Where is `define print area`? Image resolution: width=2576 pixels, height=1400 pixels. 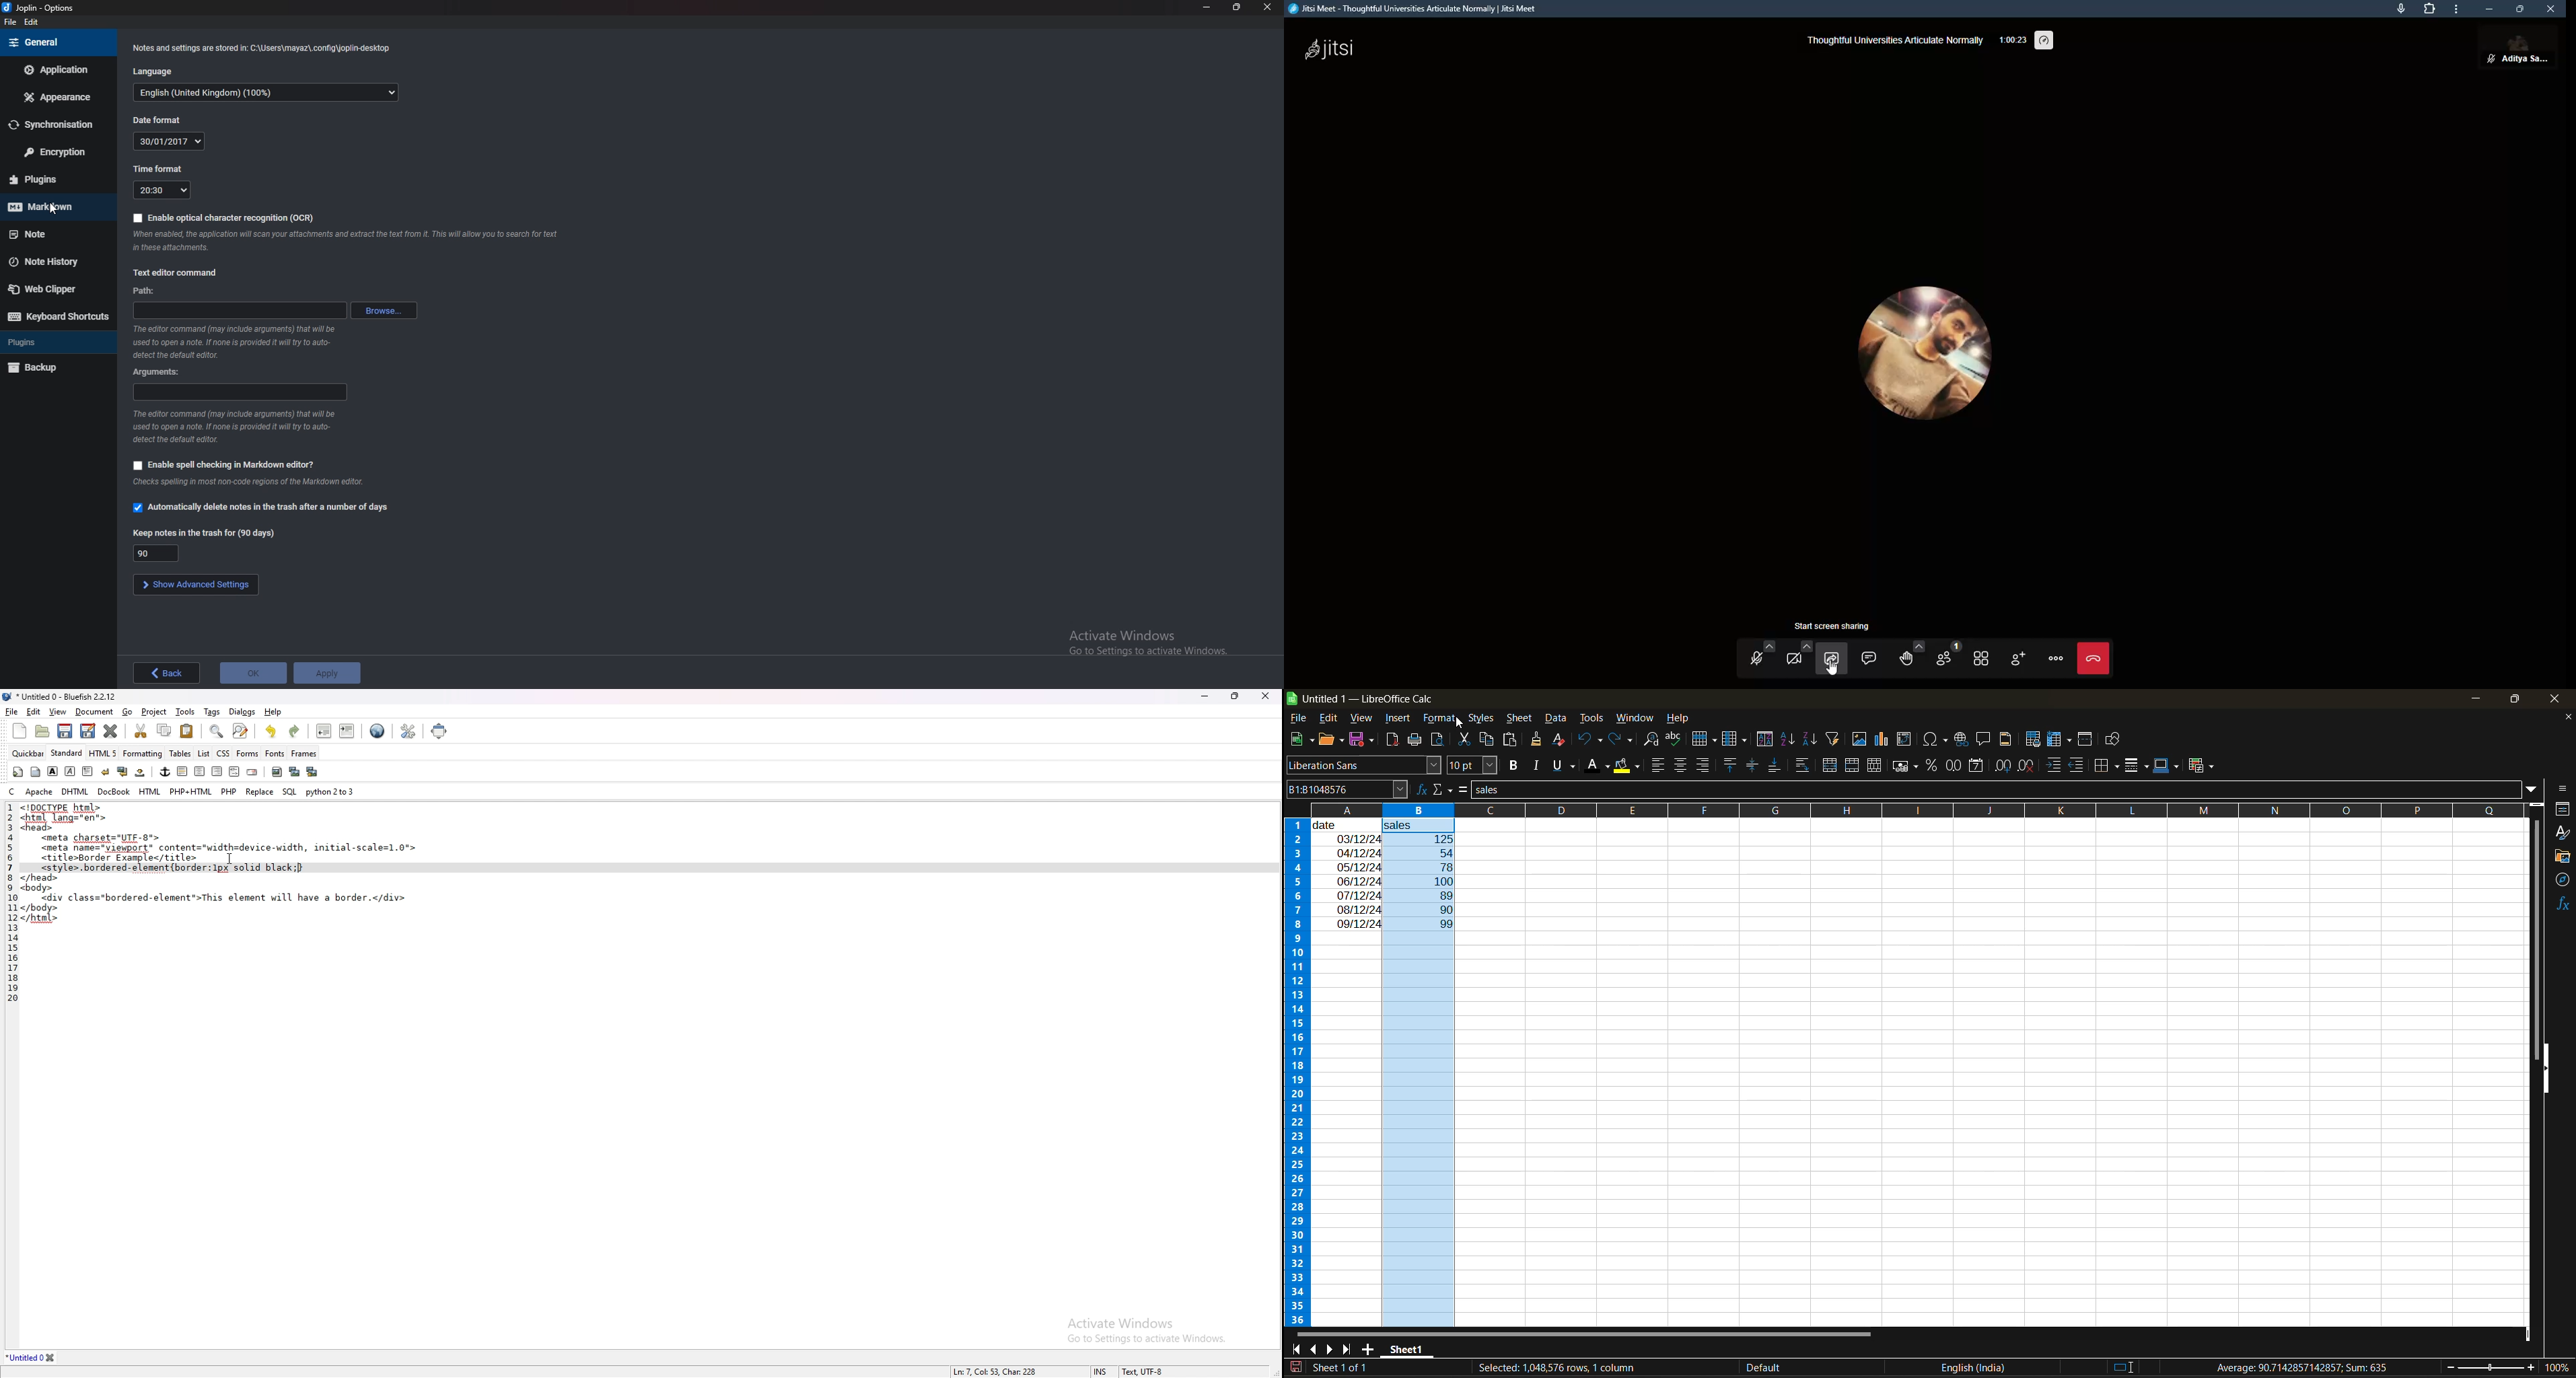 define print area is located at coordinates (2036, 740).